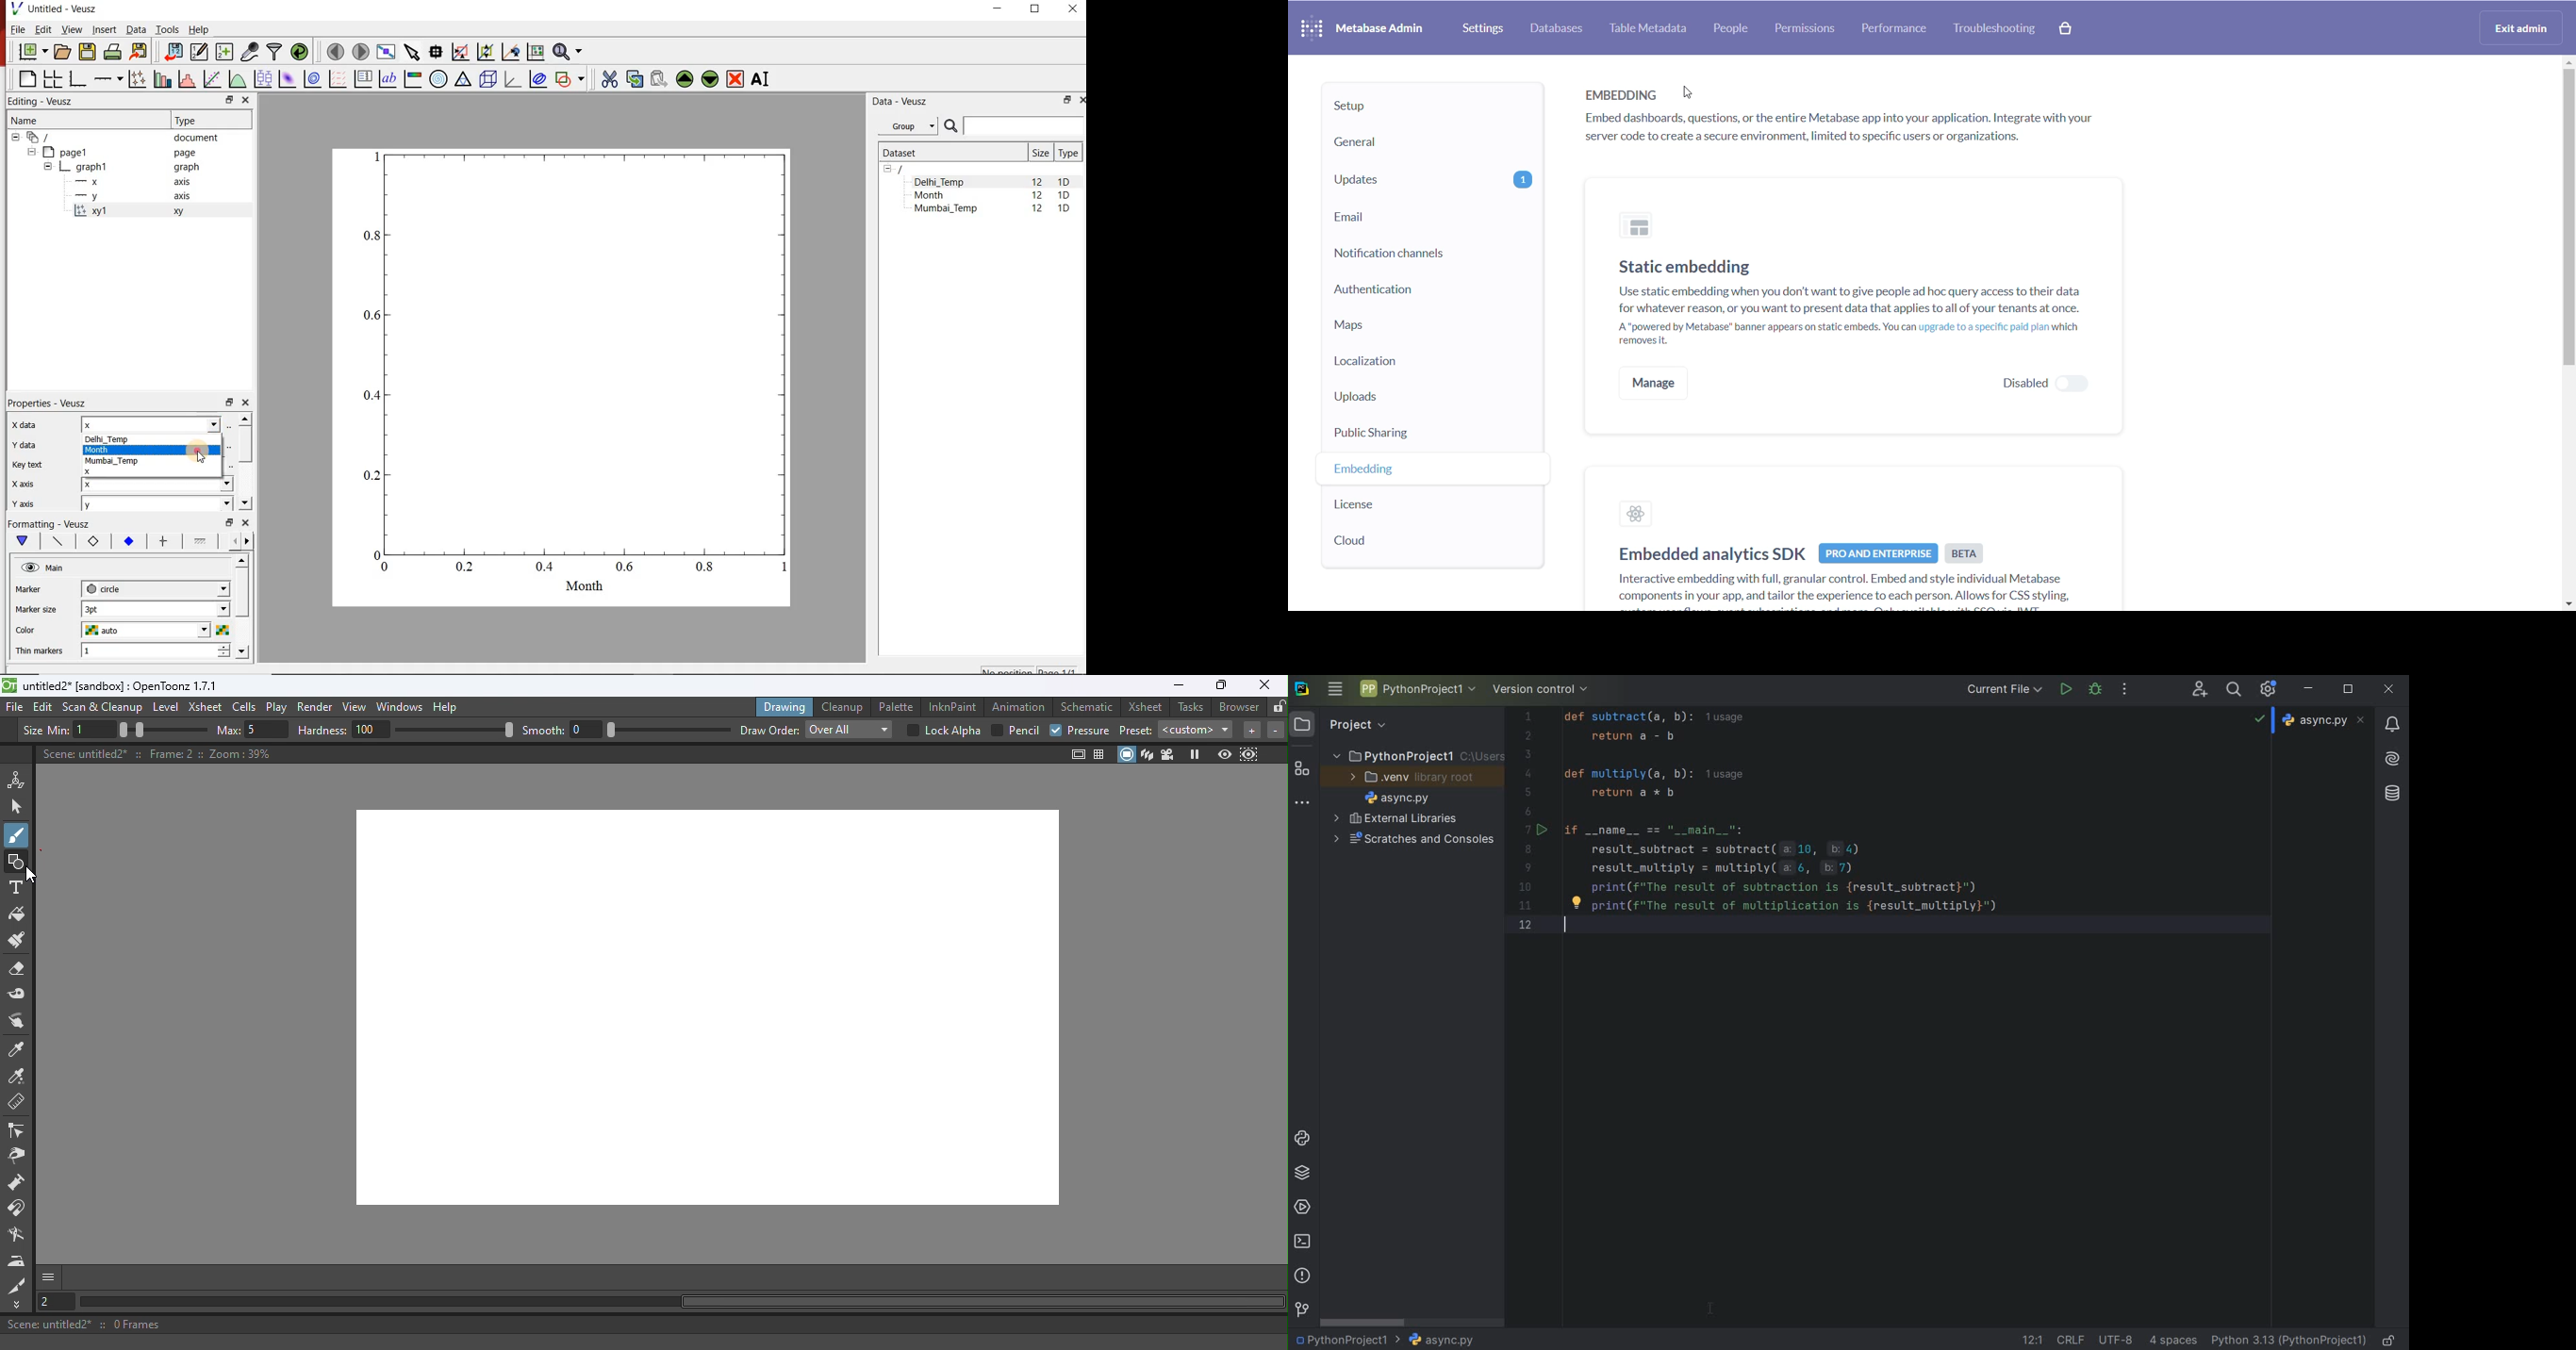  What do you see at coordinates (2567, 233) in the screenshot?
I see `scrollbar` at bounding box center [2567, 233].